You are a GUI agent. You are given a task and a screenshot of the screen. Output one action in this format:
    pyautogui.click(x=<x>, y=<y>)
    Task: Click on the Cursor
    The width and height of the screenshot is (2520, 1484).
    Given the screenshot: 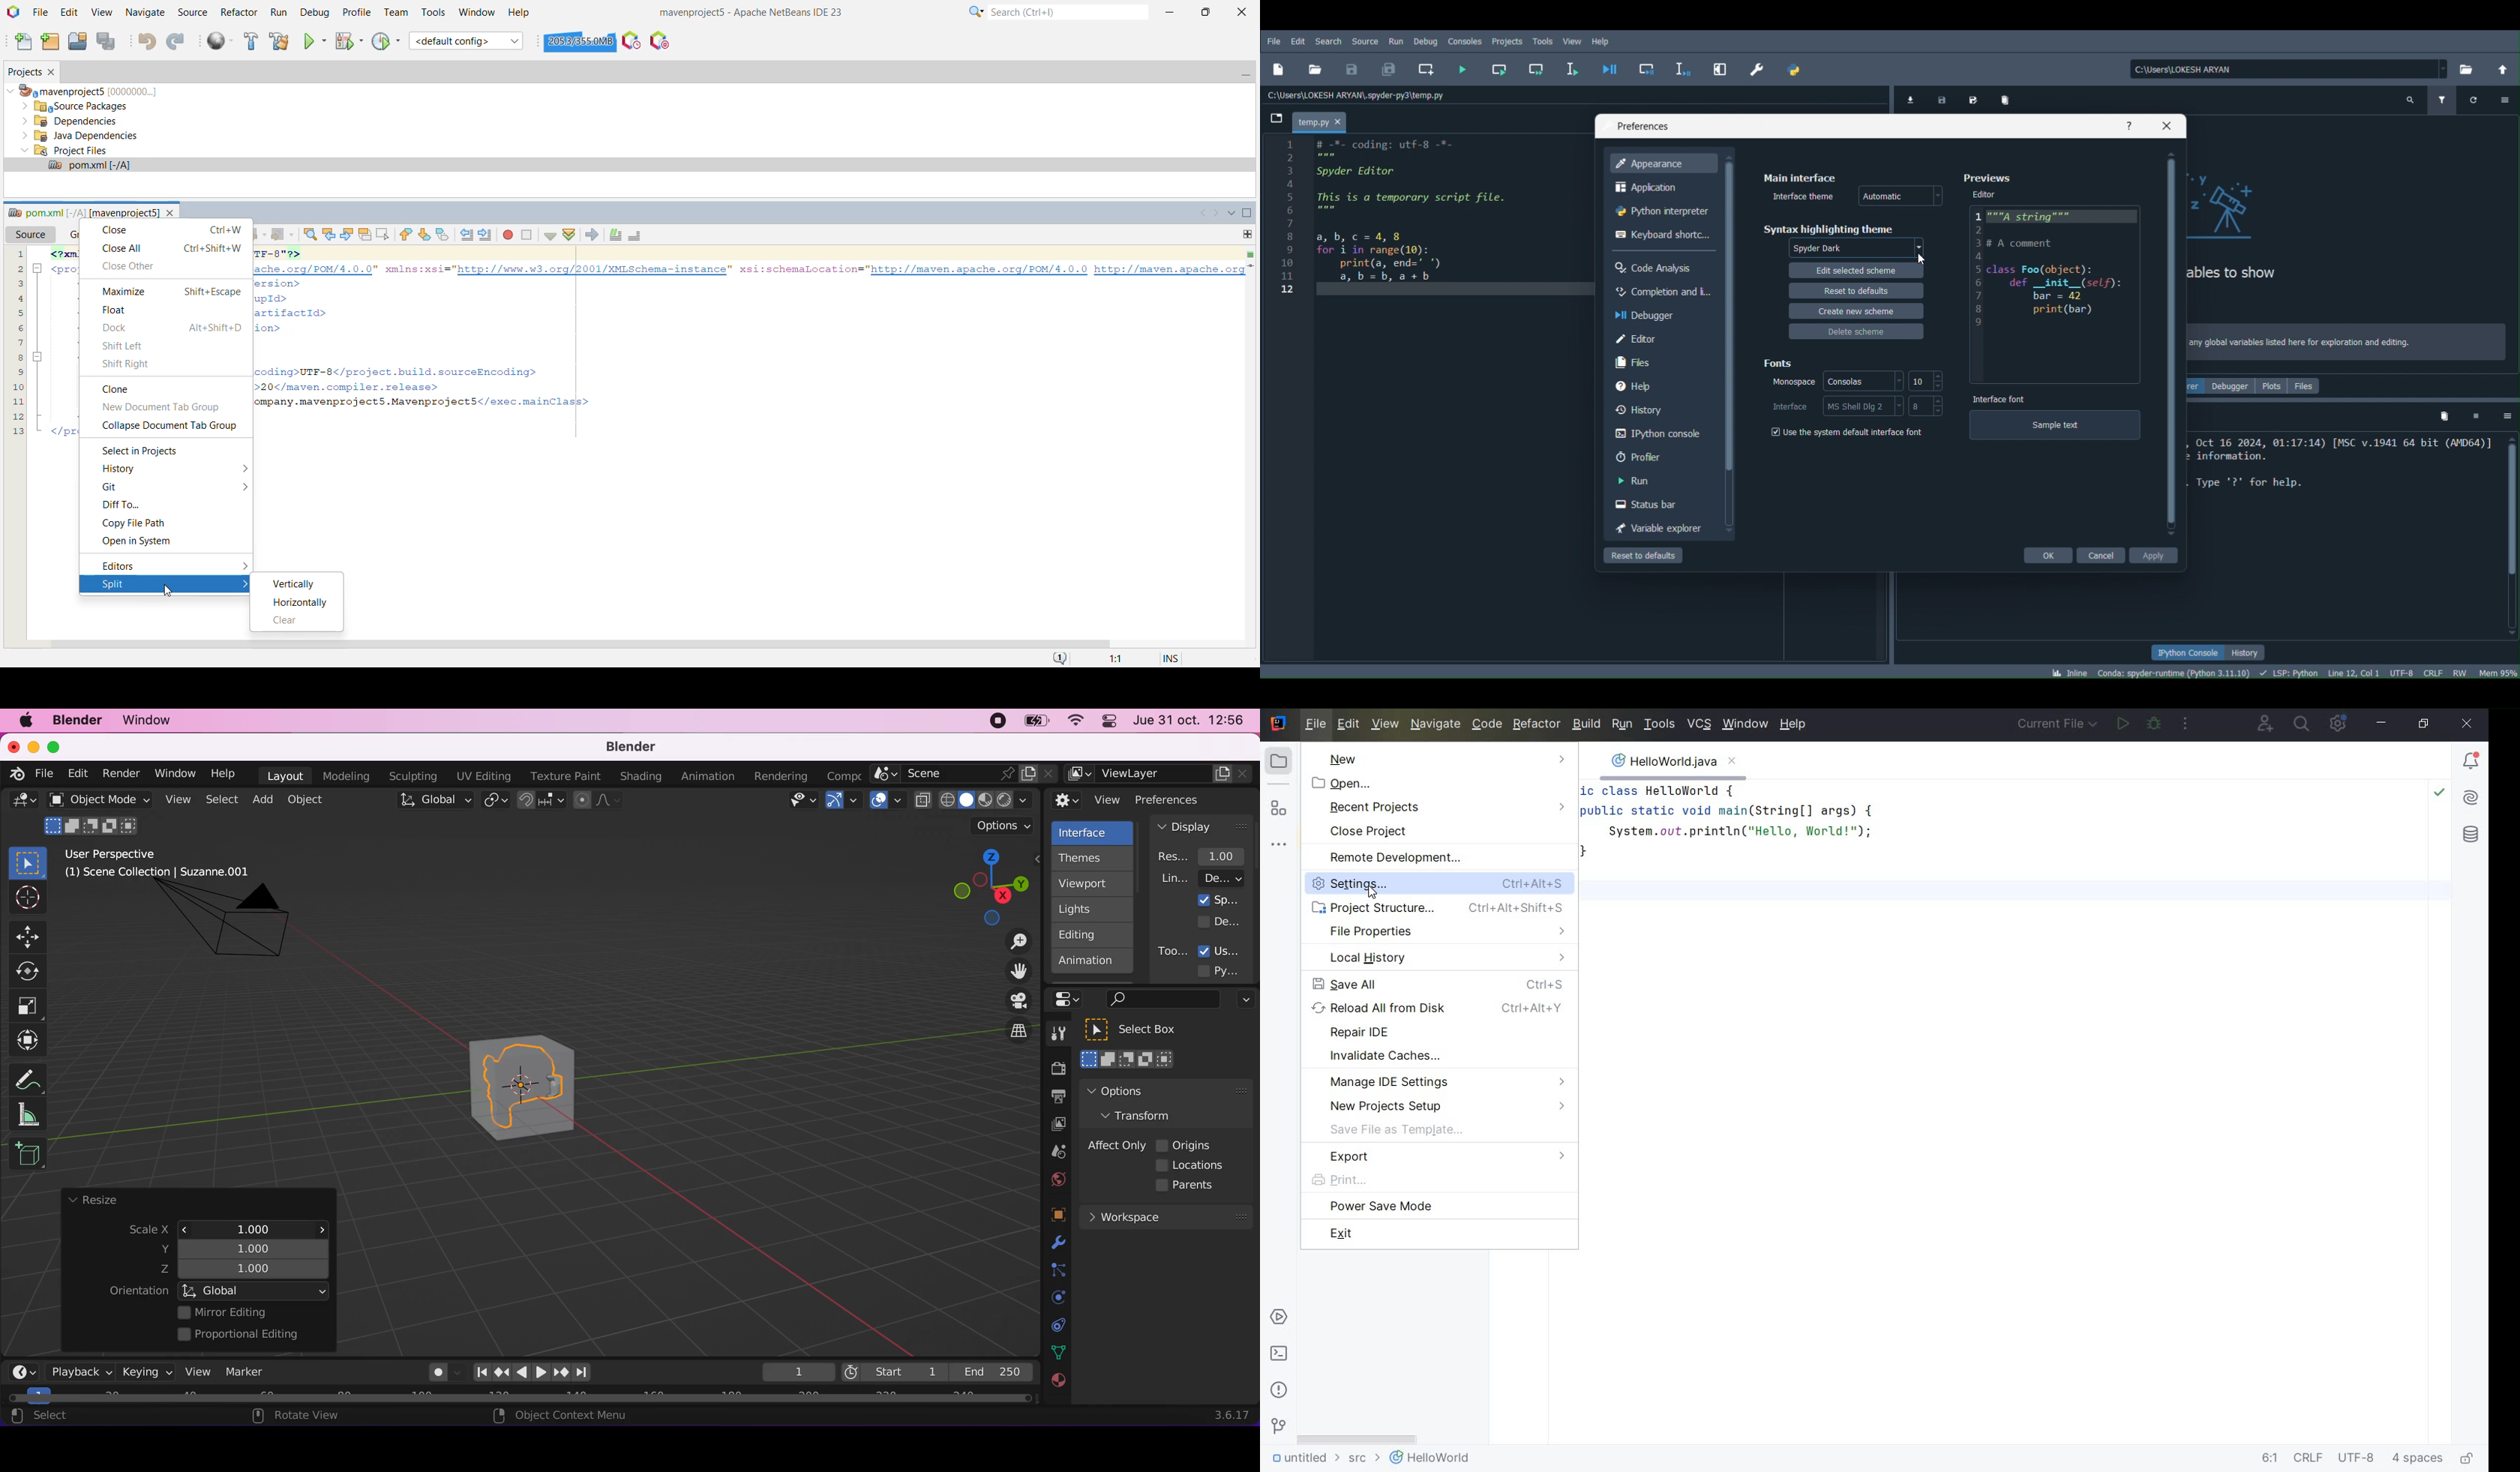 What is the action you would take?
    pyautogui.click(x=1925, y=258)
    